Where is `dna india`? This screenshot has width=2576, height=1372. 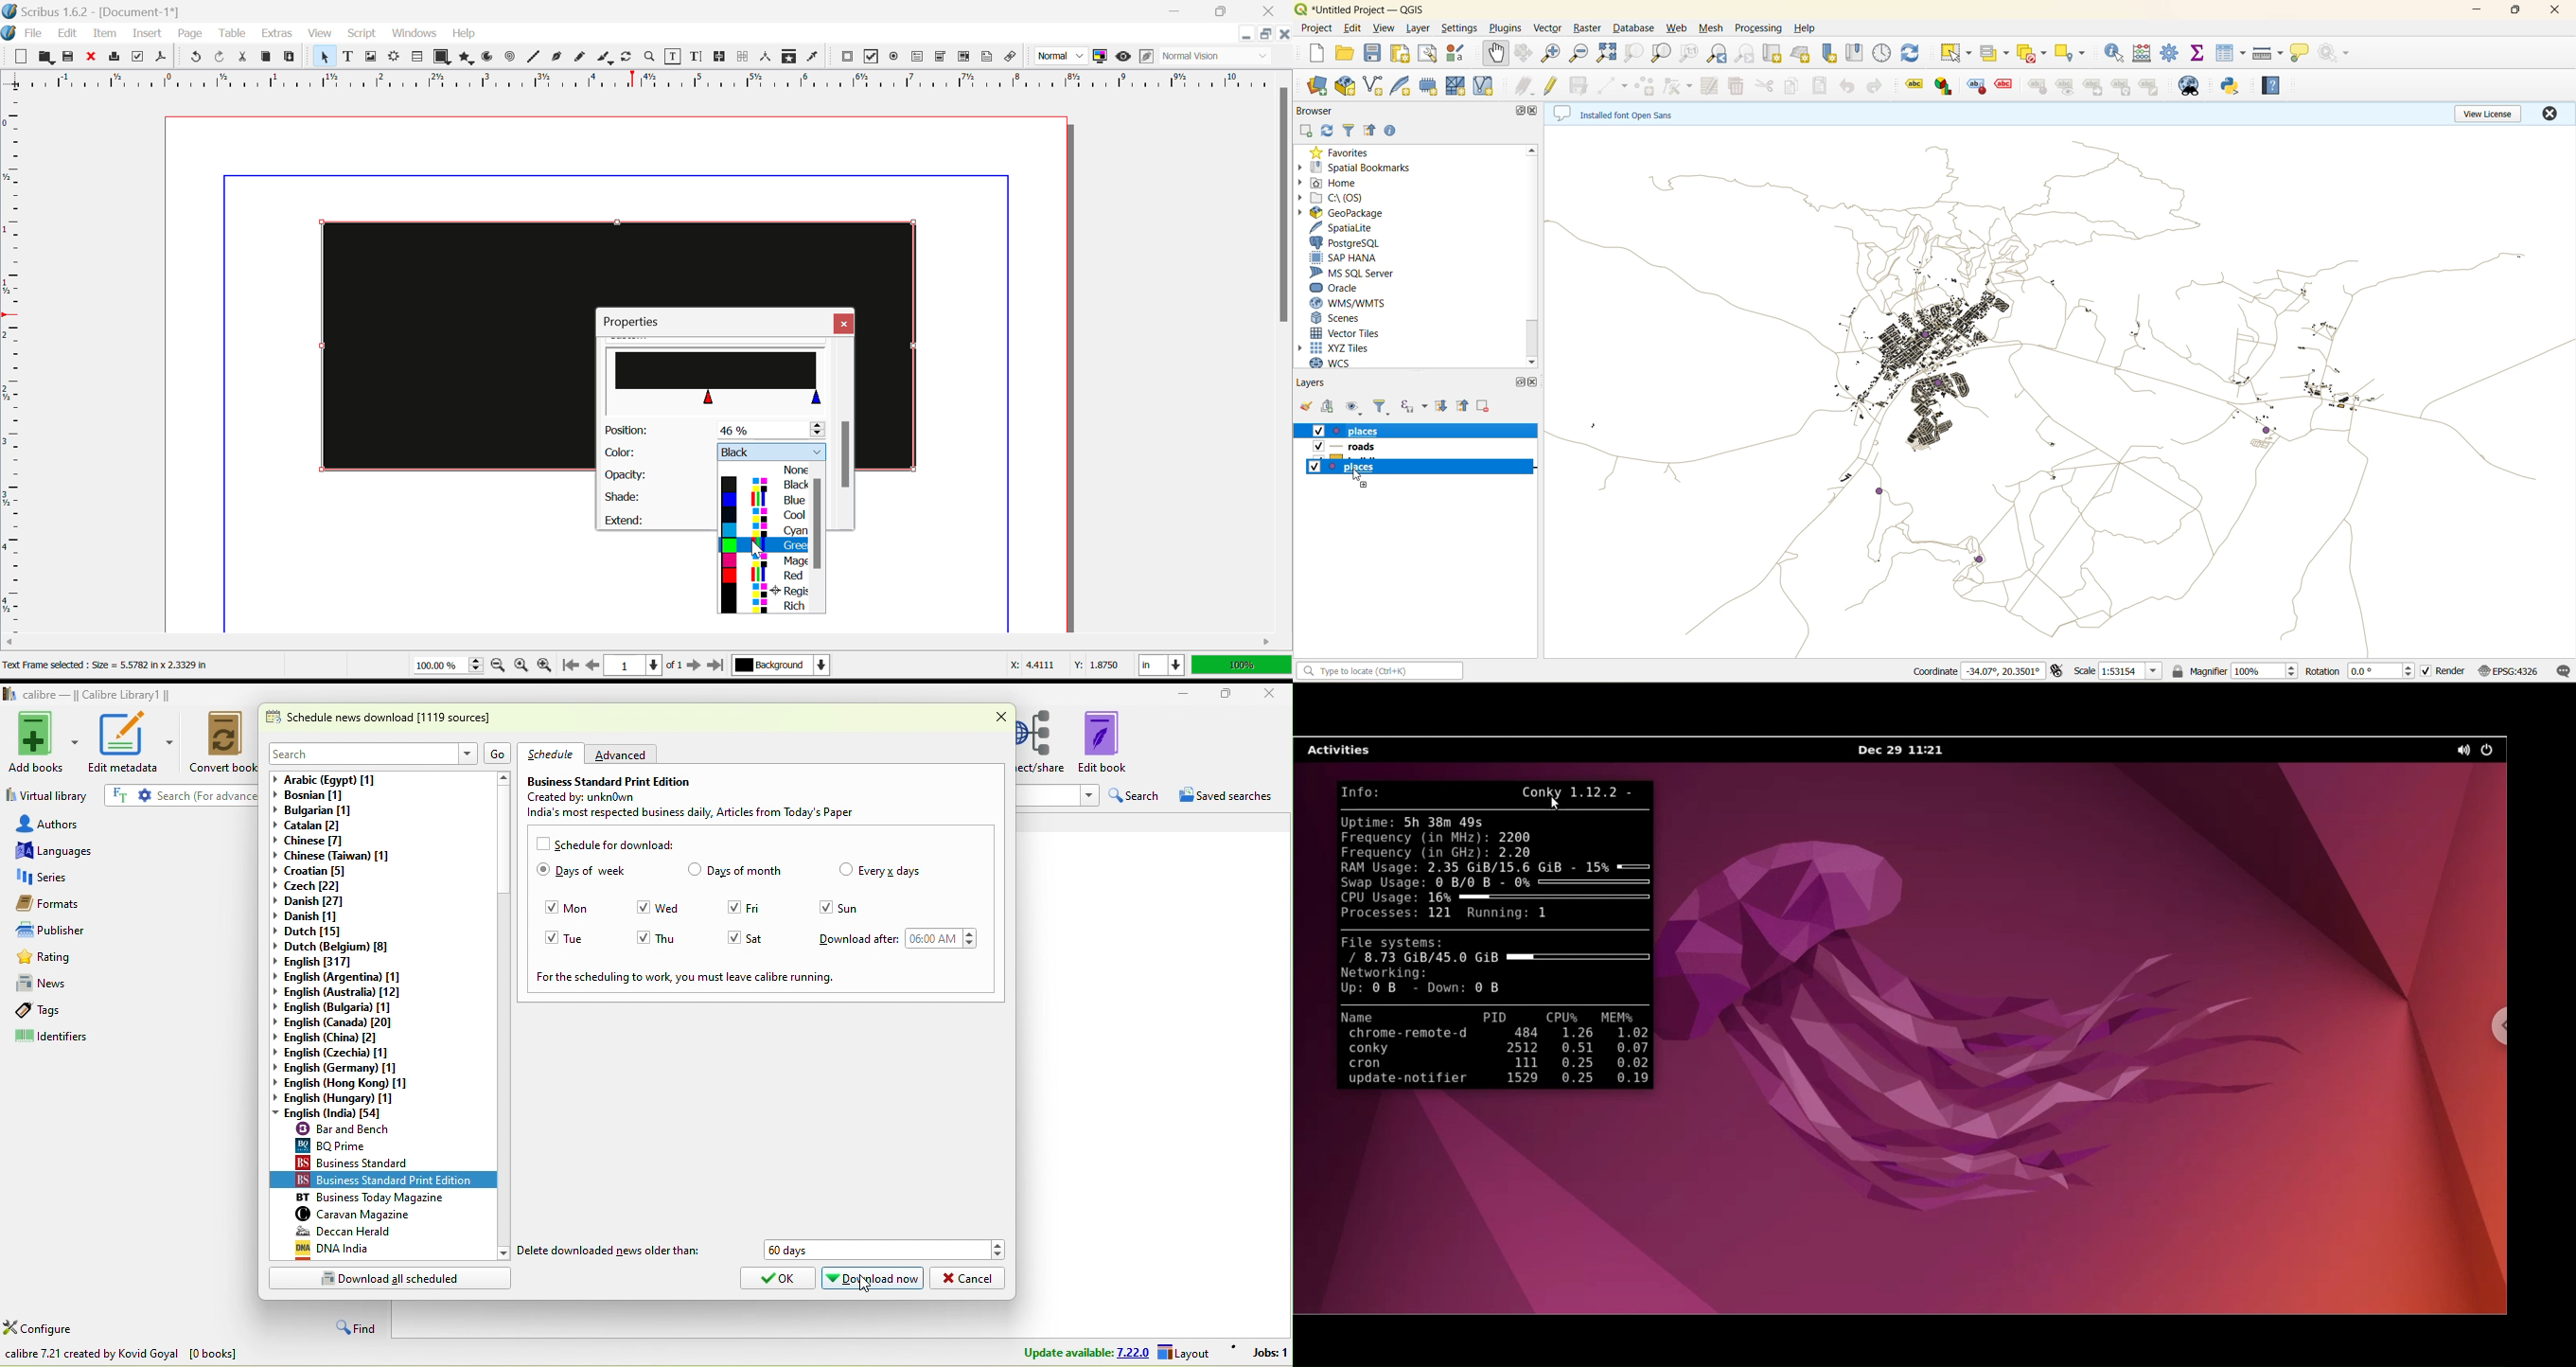
dna india is located at coordinates (386, 1251).